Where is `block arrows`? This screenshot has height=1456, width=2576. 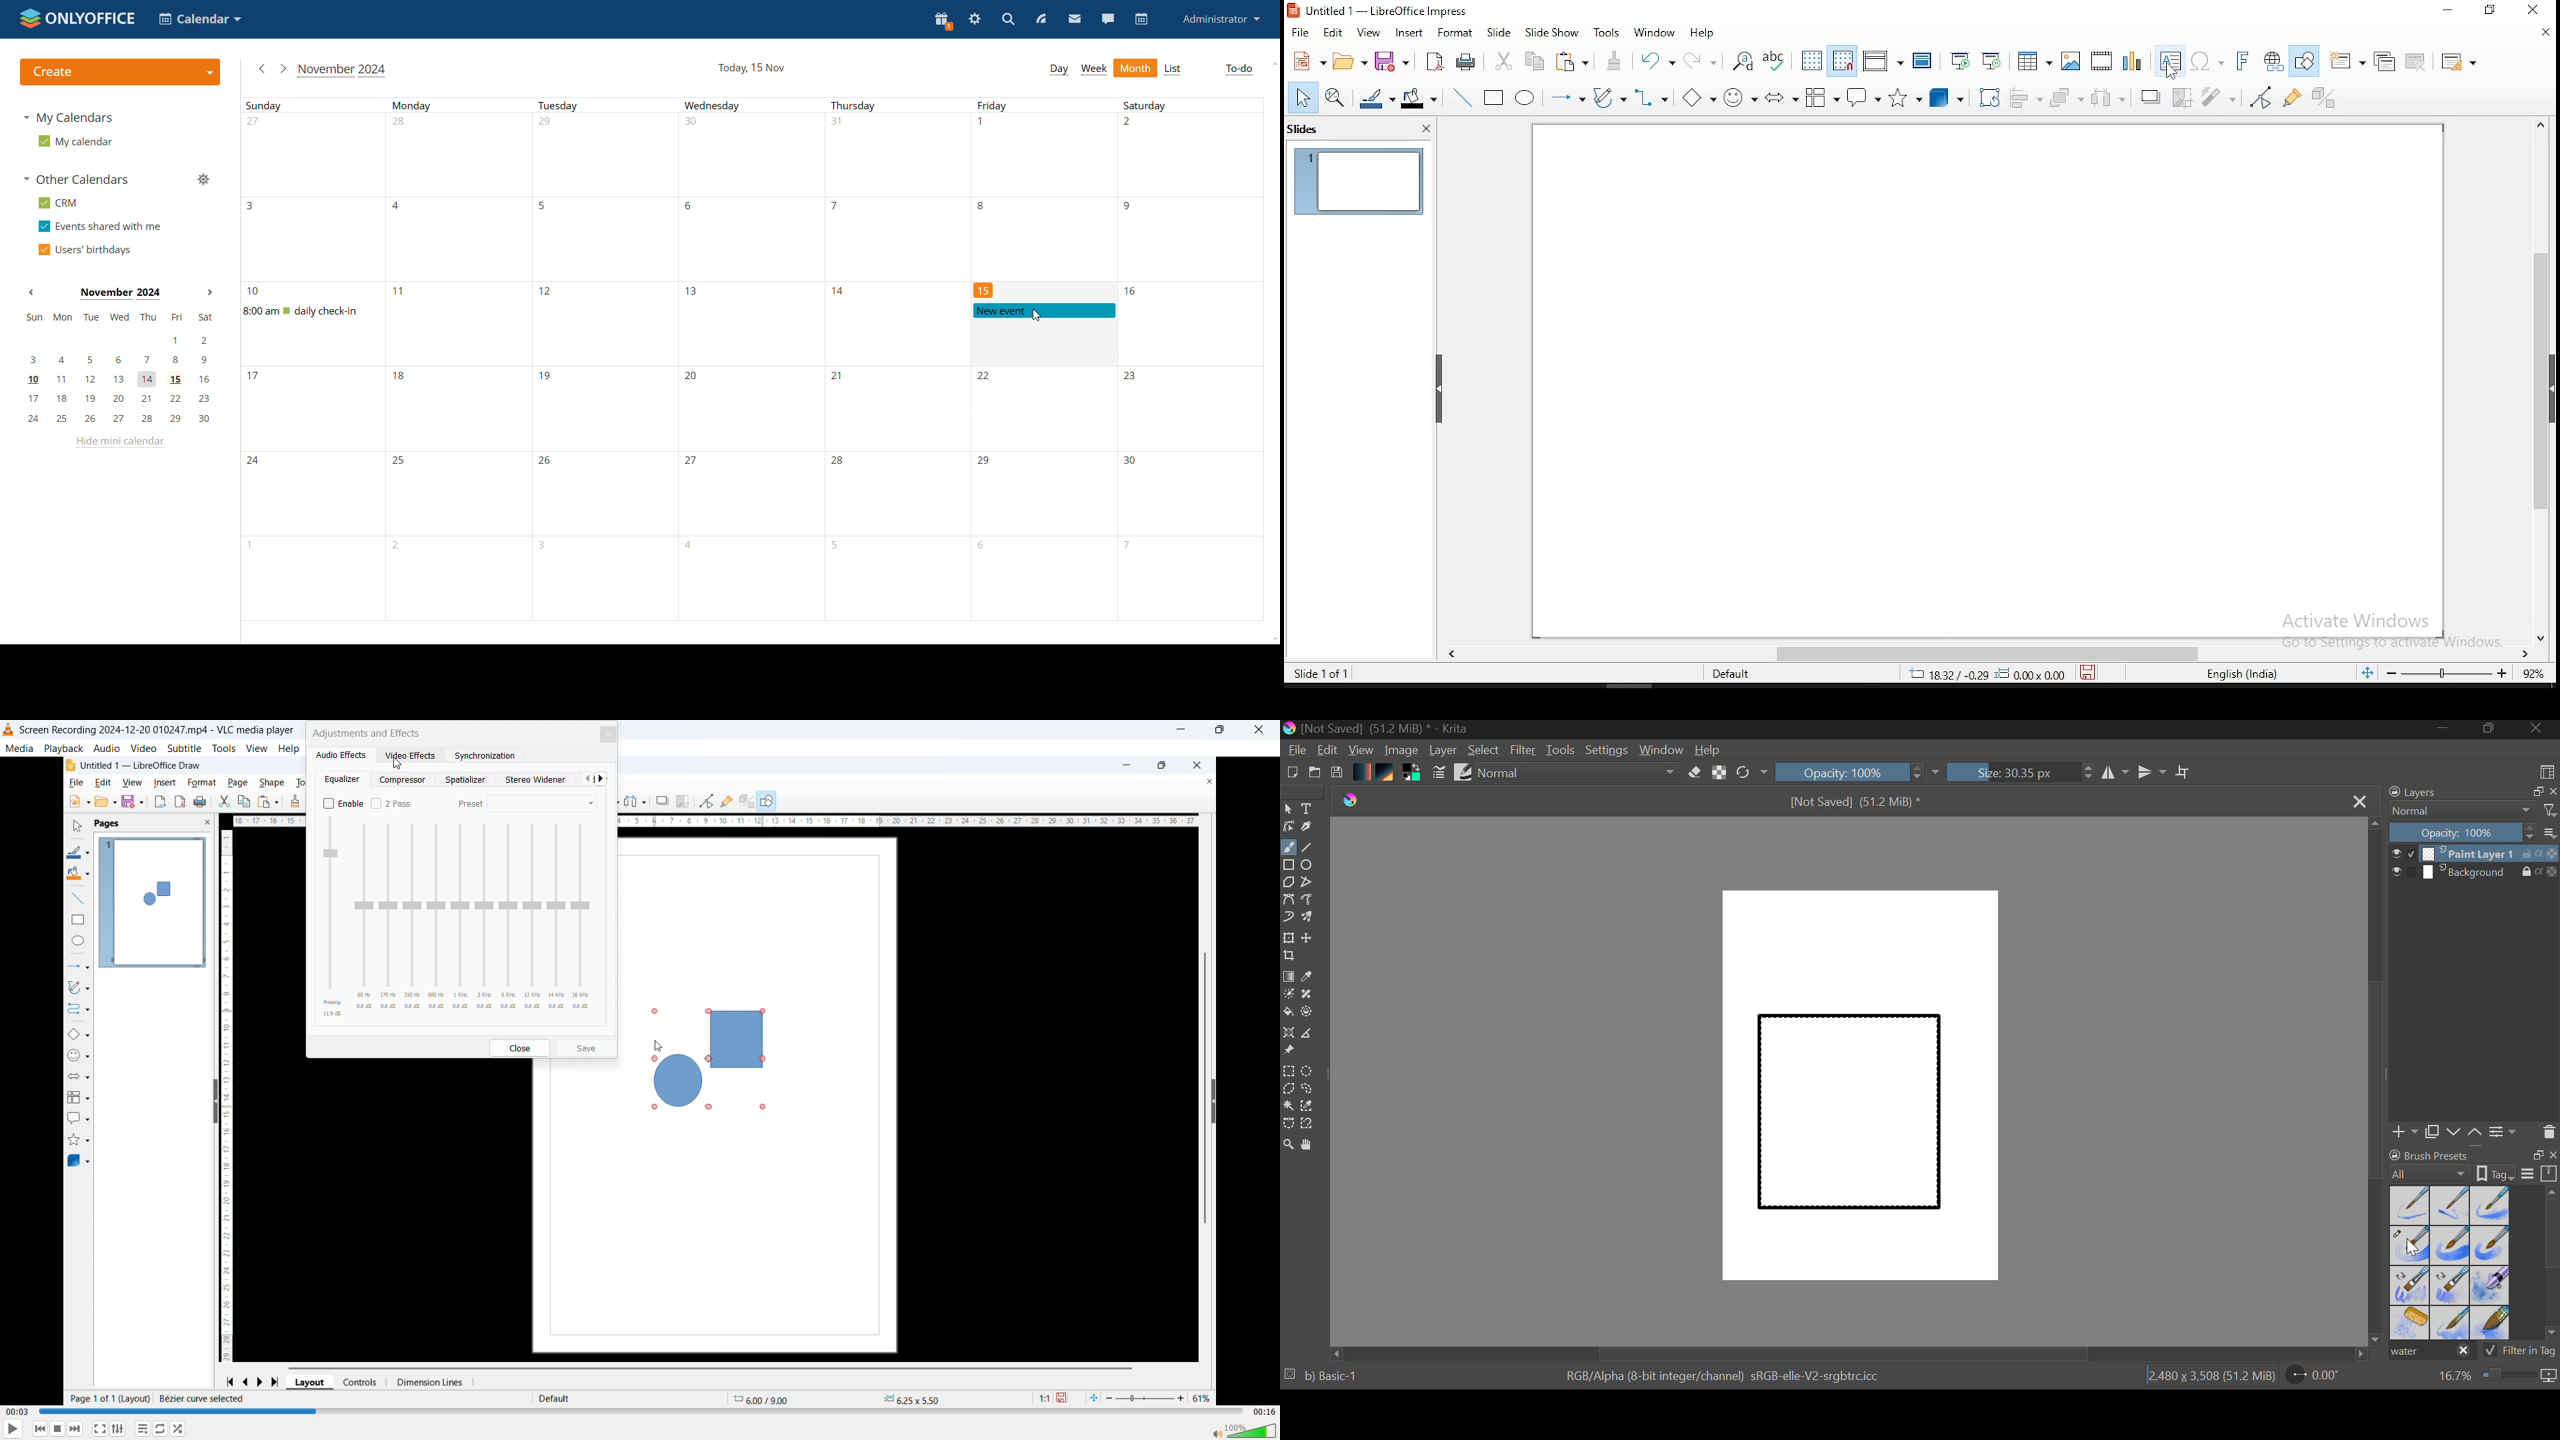 block arrows is located at coordinates (1780, 99).